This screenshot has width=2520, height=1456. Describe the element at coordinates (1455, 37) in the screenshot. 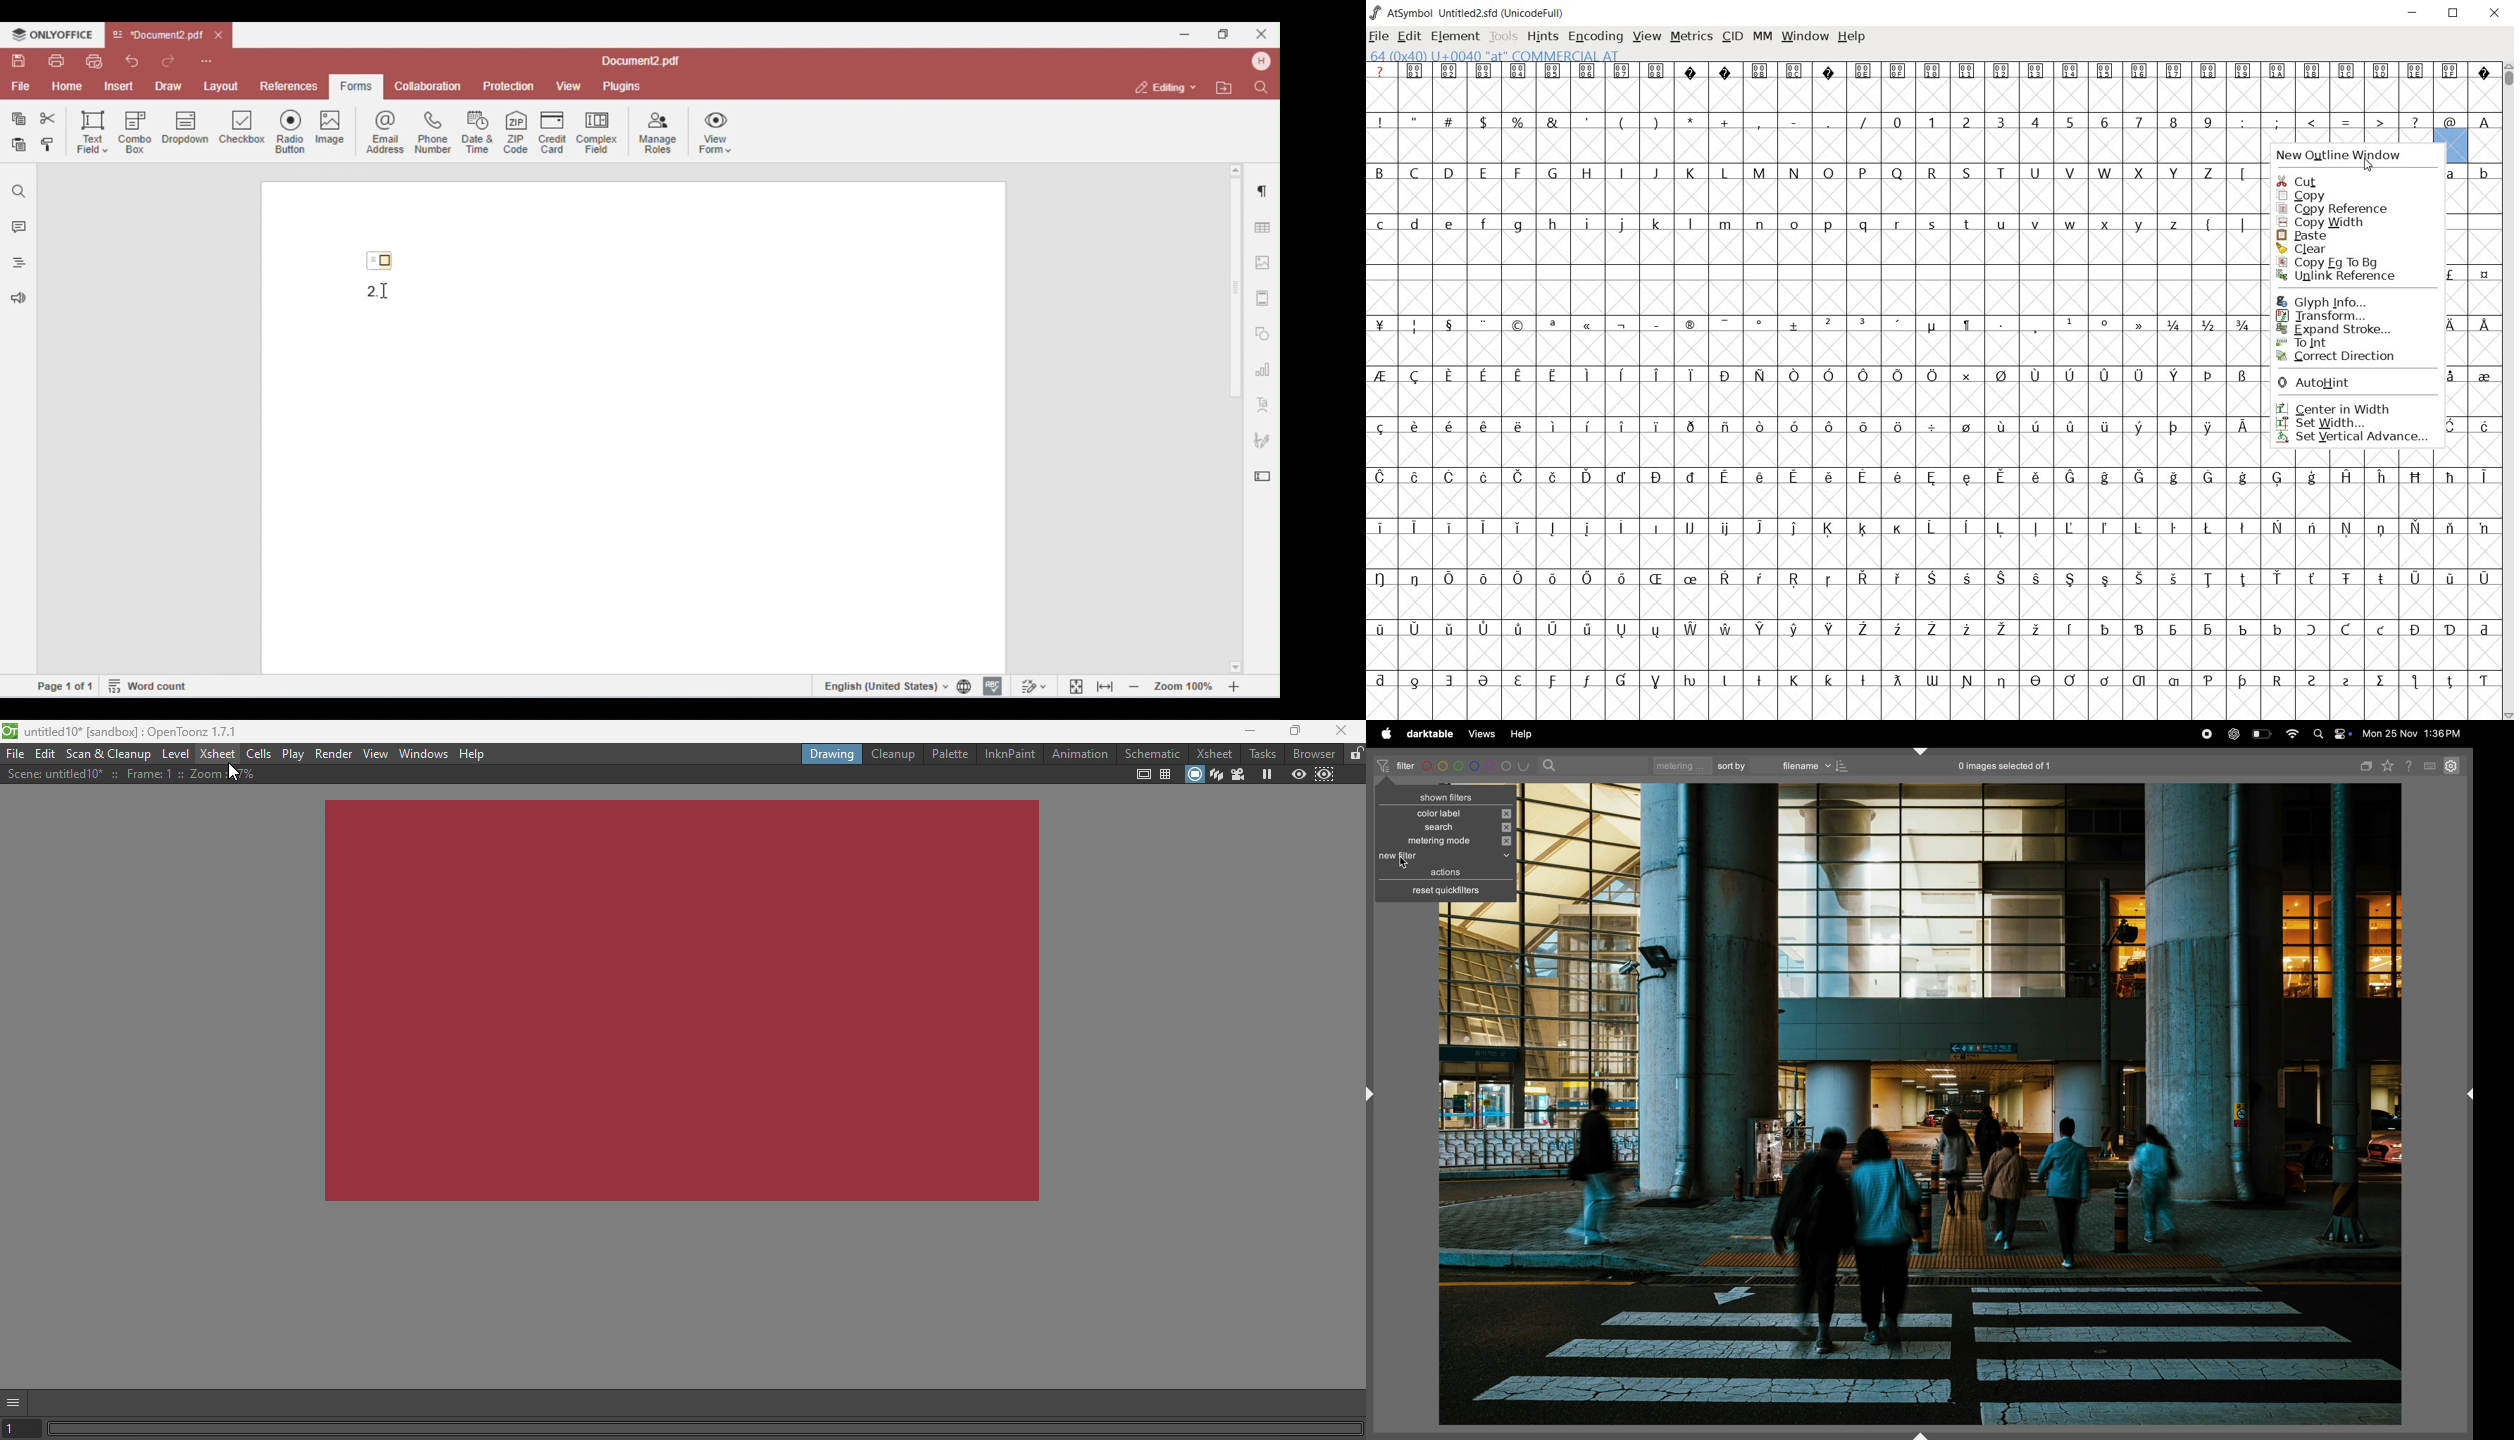

I see `ELEMENT` at that location.